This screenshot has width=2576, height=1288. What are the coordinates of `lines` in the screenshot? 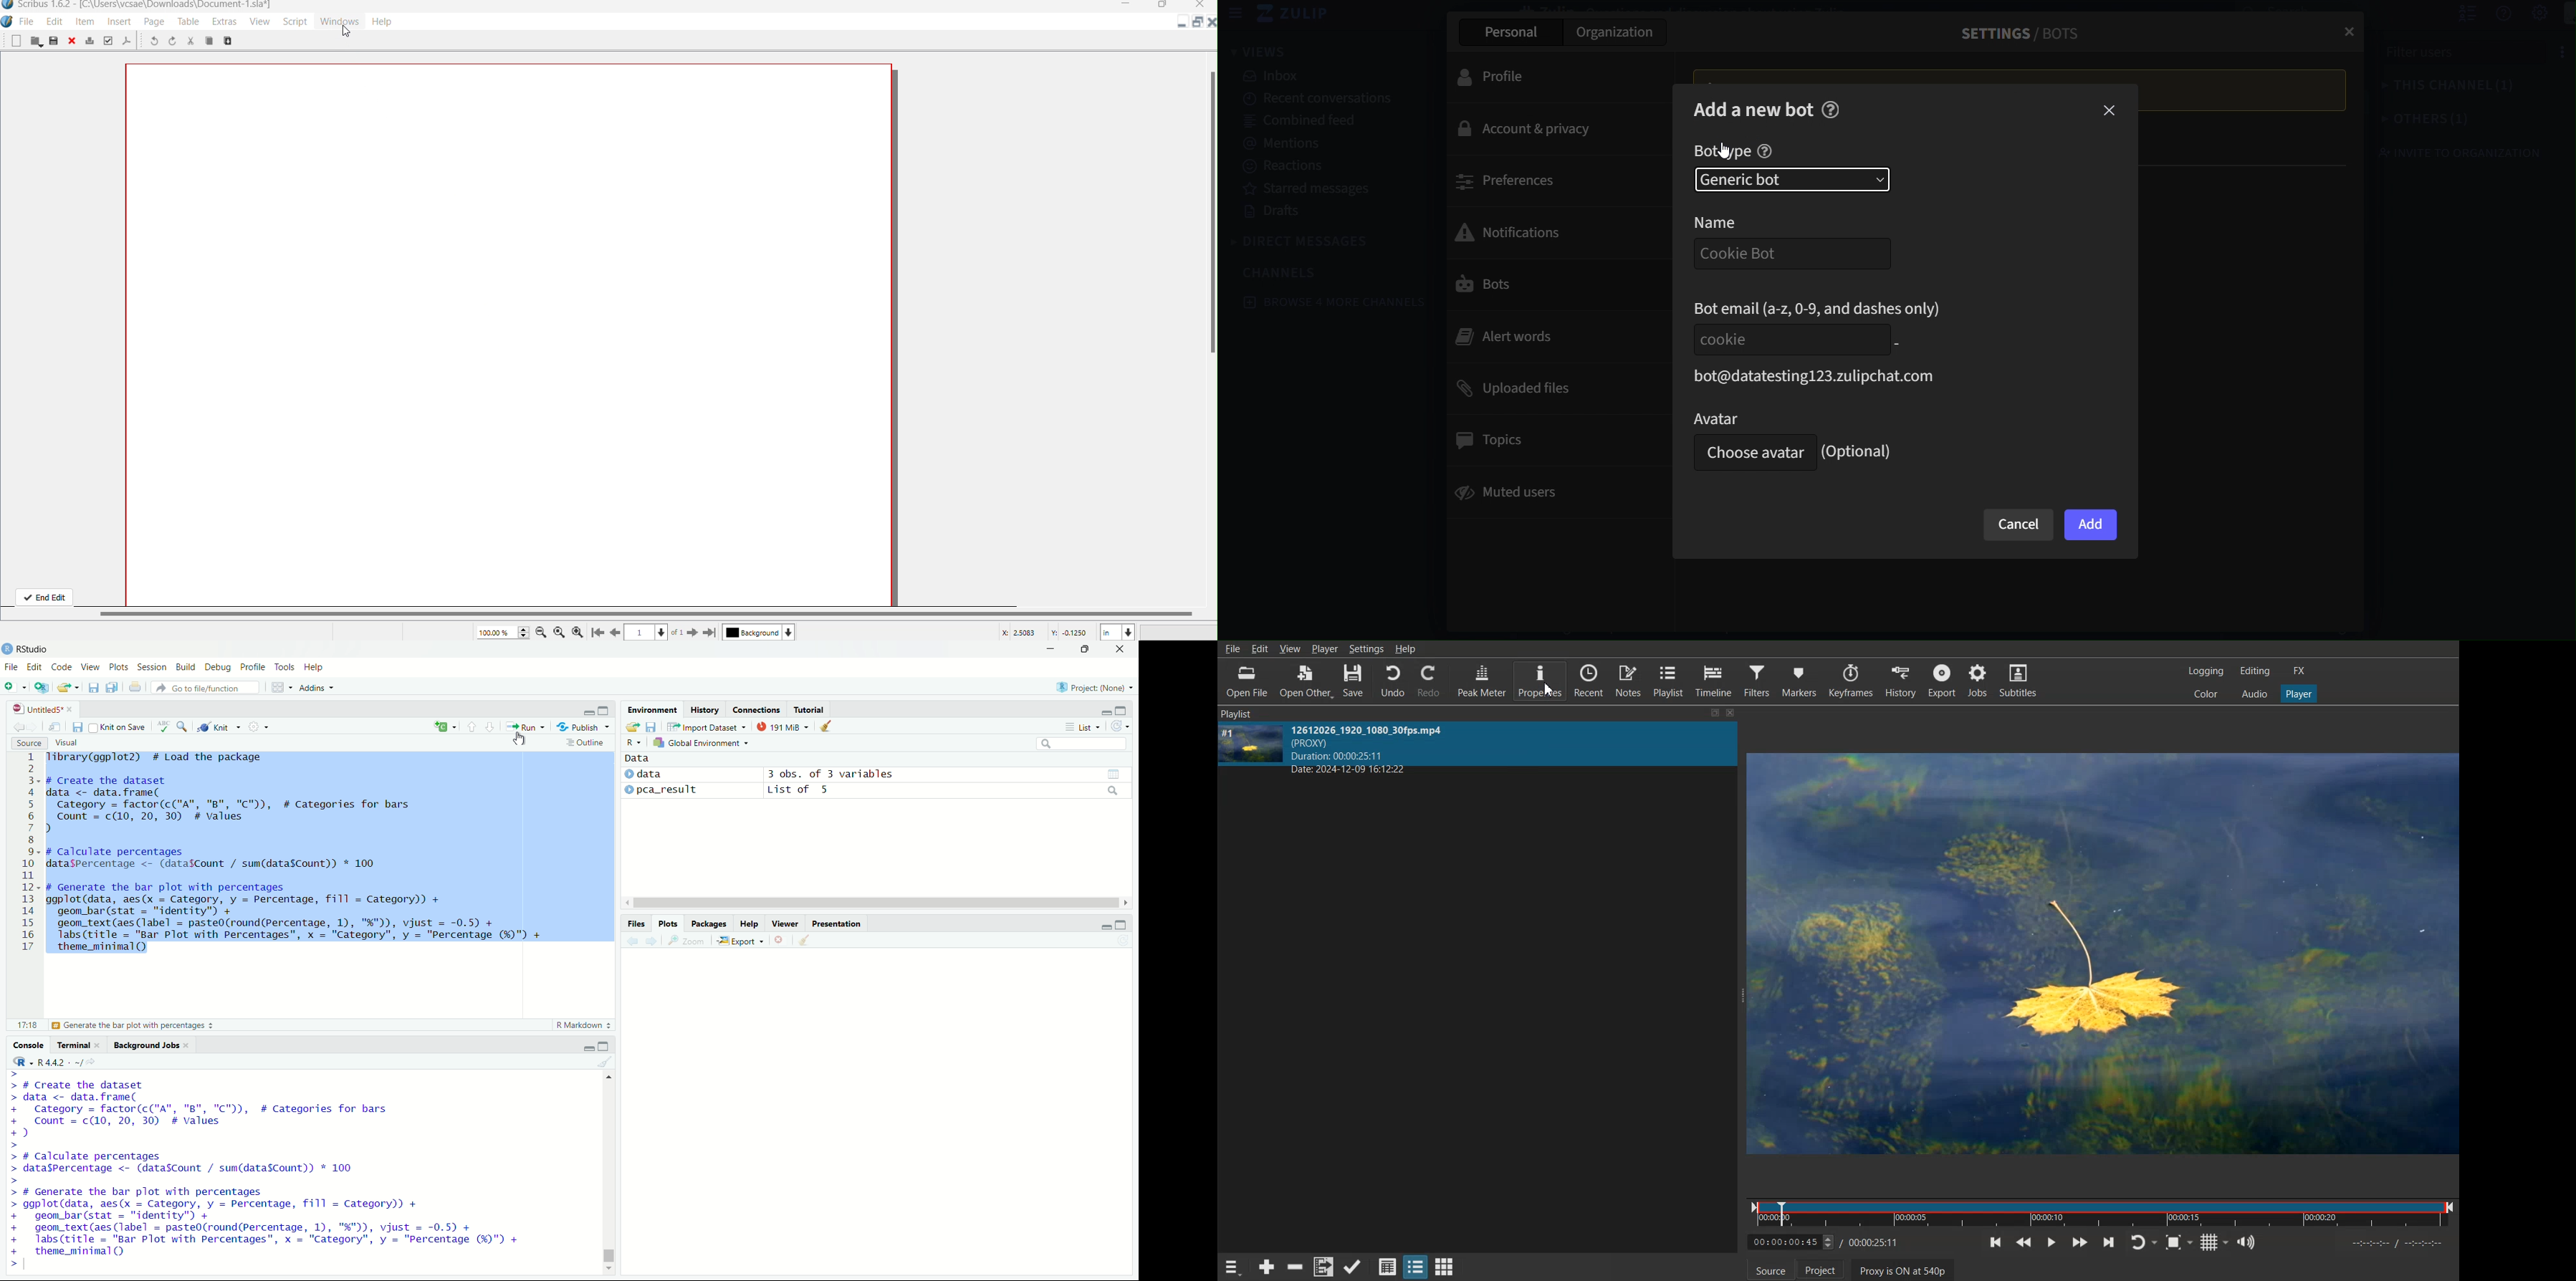 It's located at (30, 853).